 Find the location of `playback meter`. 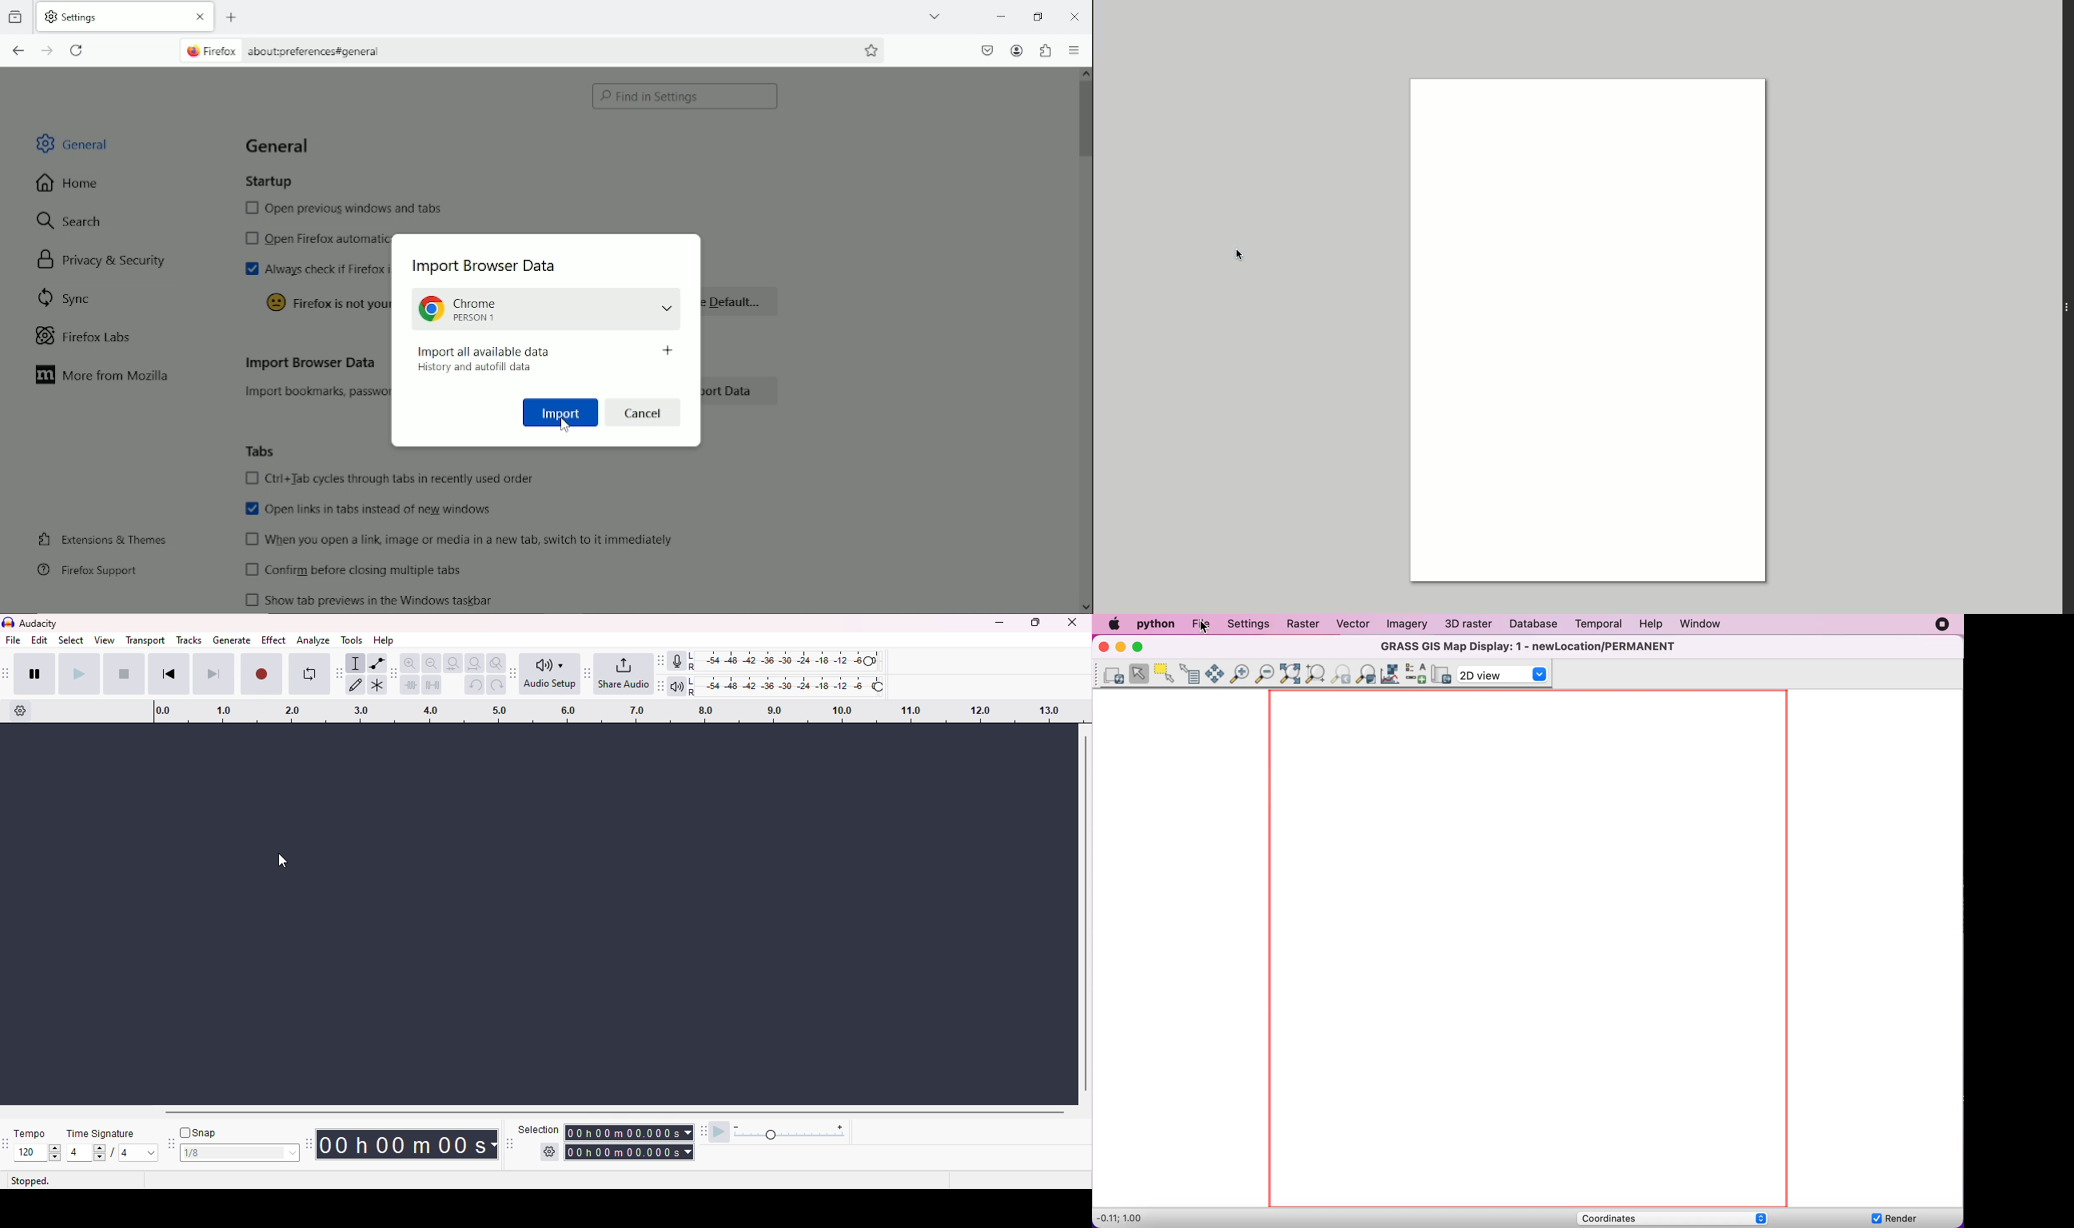

playback meter is located at coordinates (679, 685).